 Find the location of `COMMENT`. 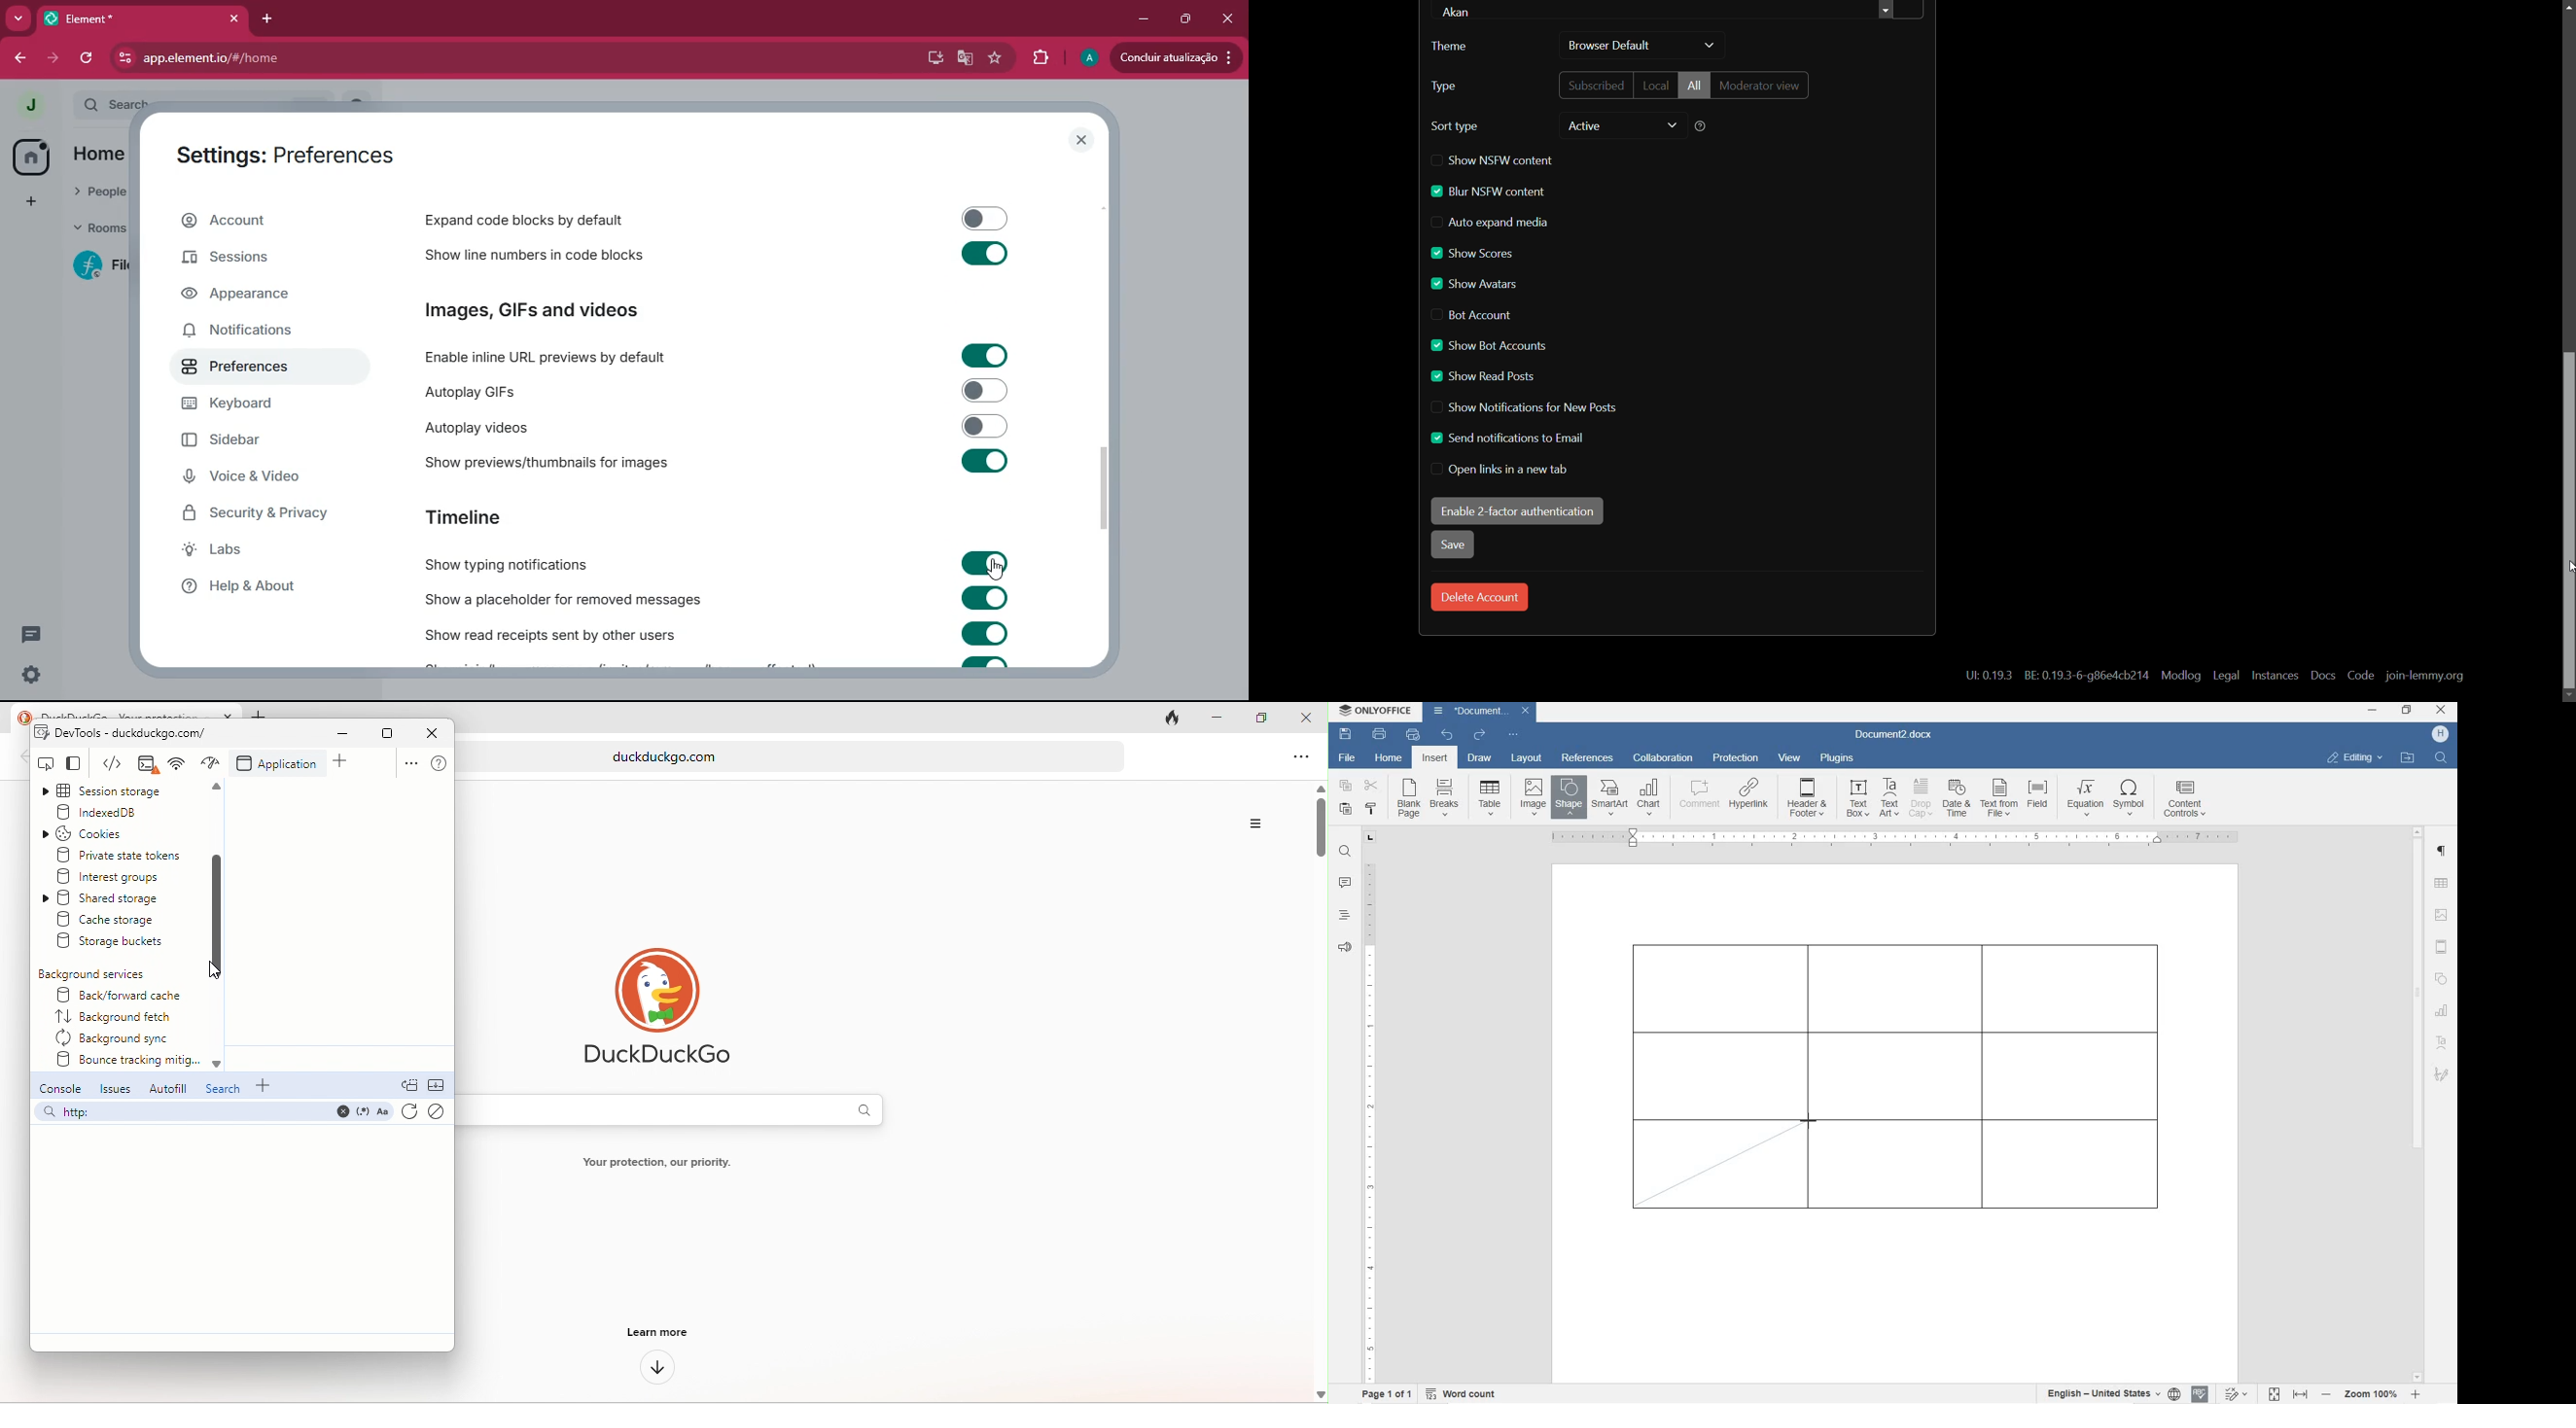

COMMENT is located at coordinates (1699, 798).